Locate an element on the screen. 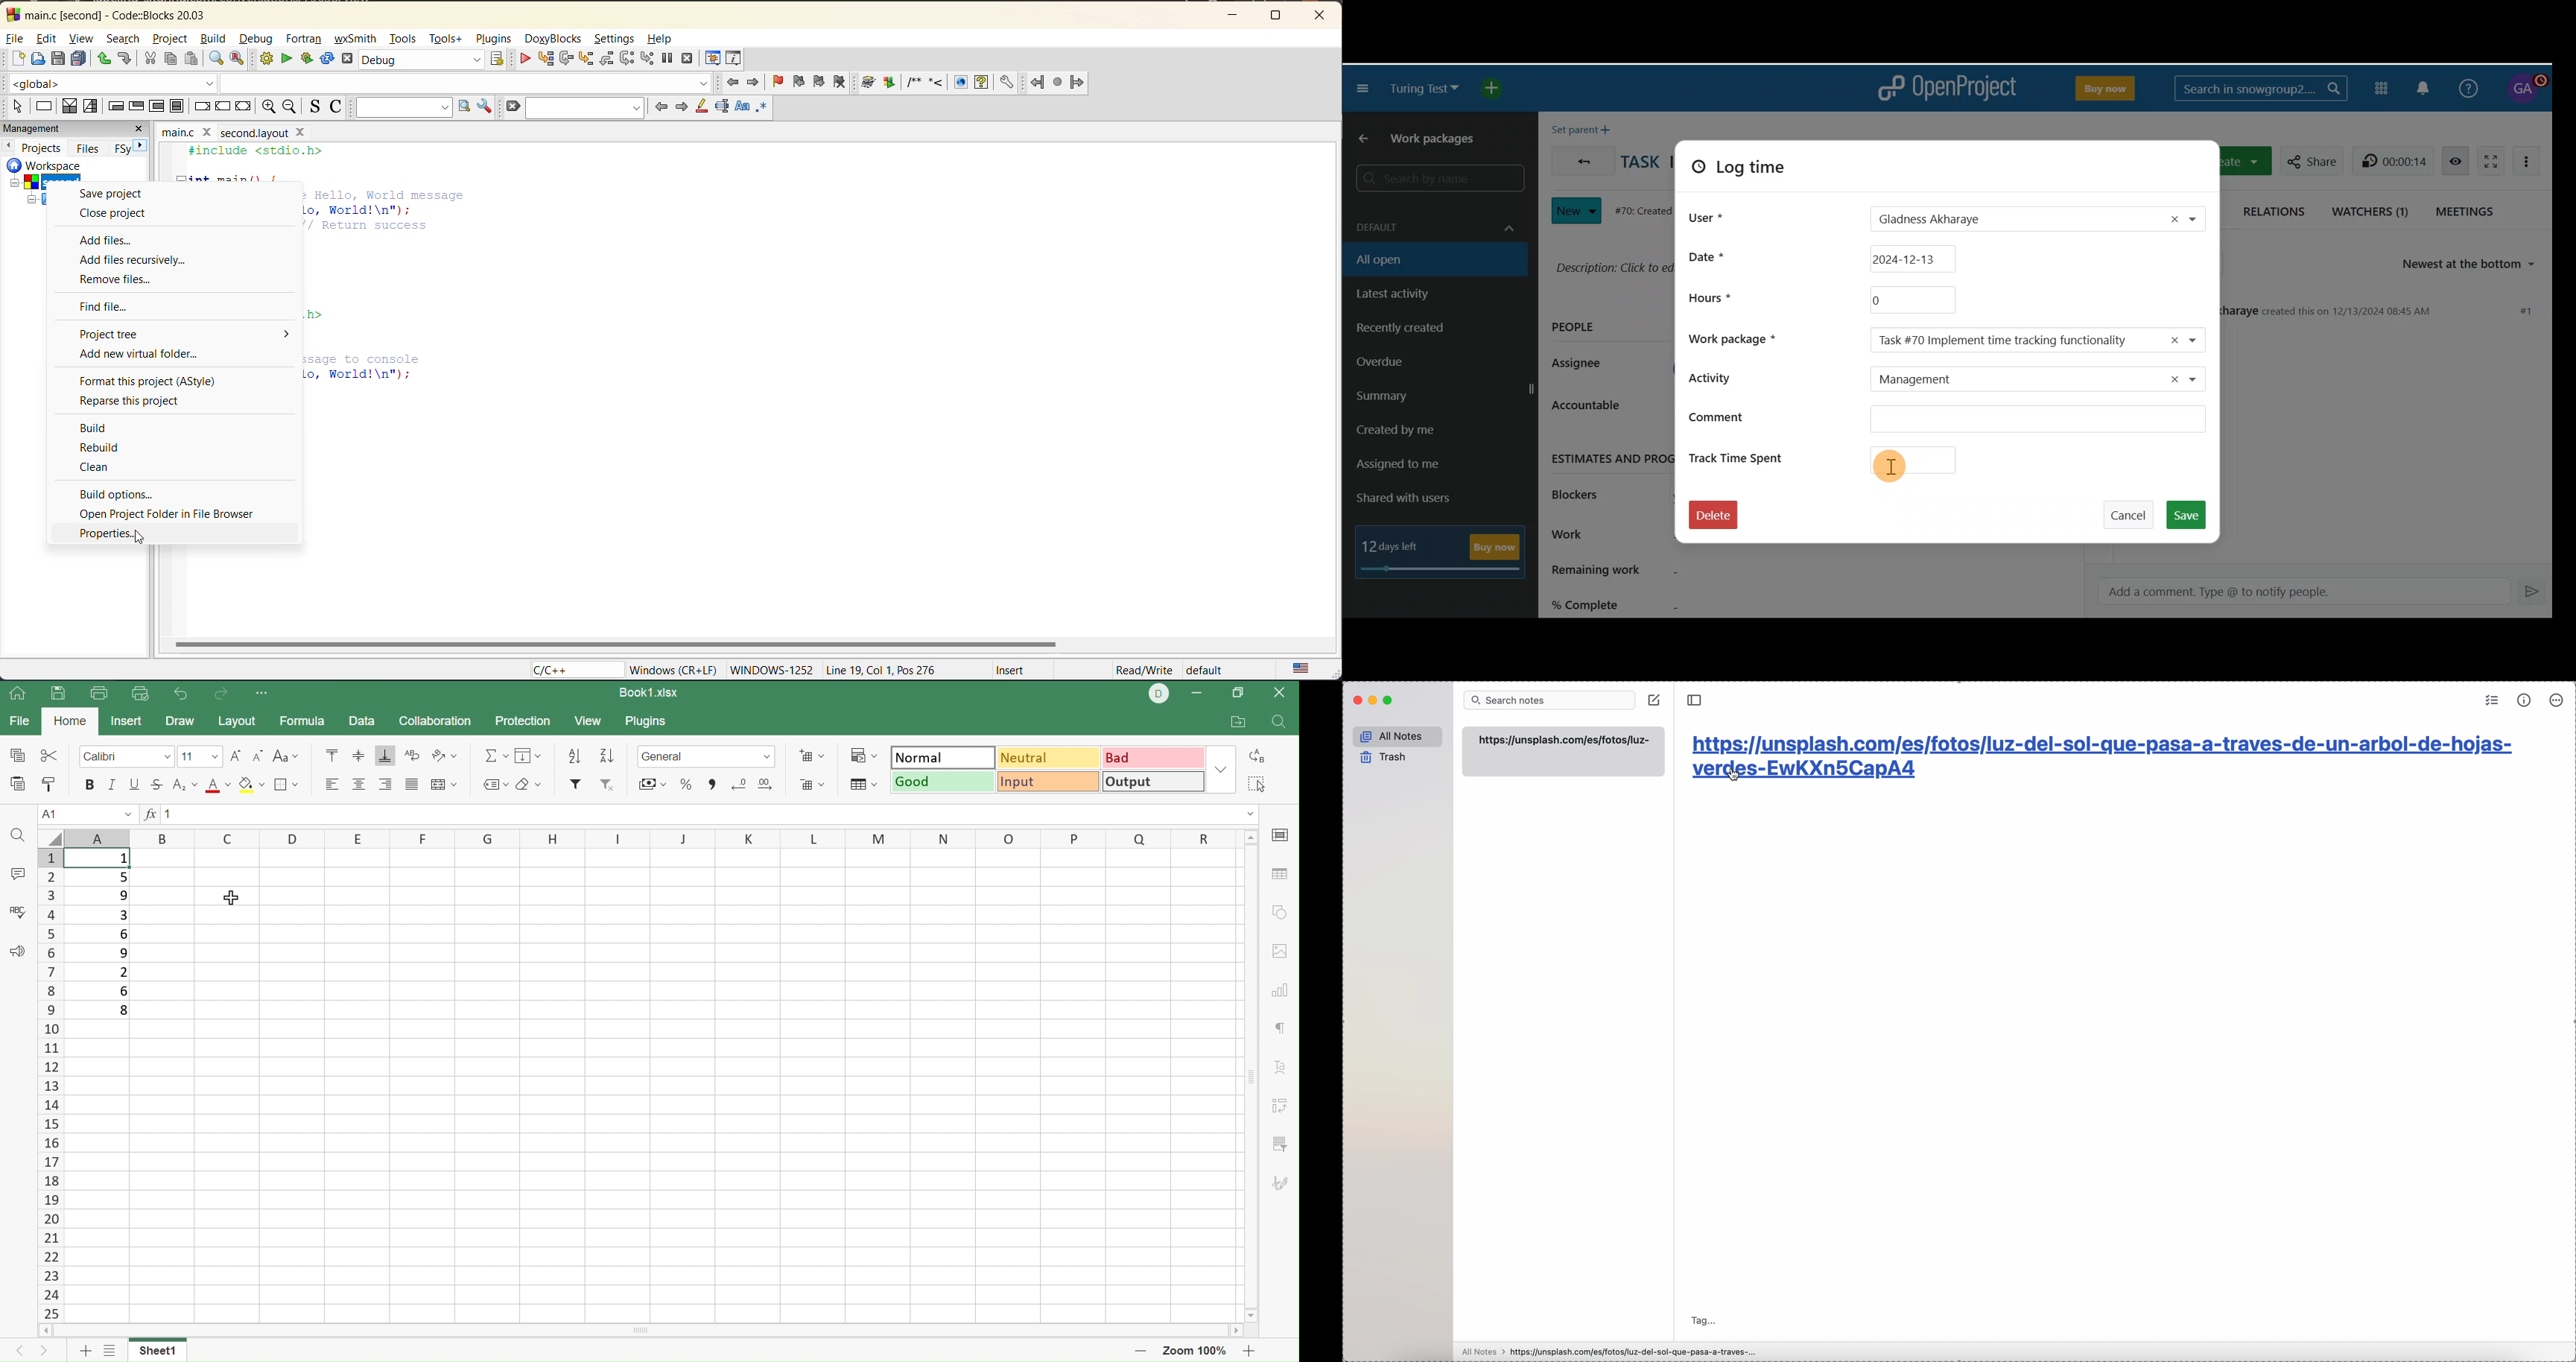 This screenshot has height=1372, width=2576. Number format is located at coordinates (694, 756).